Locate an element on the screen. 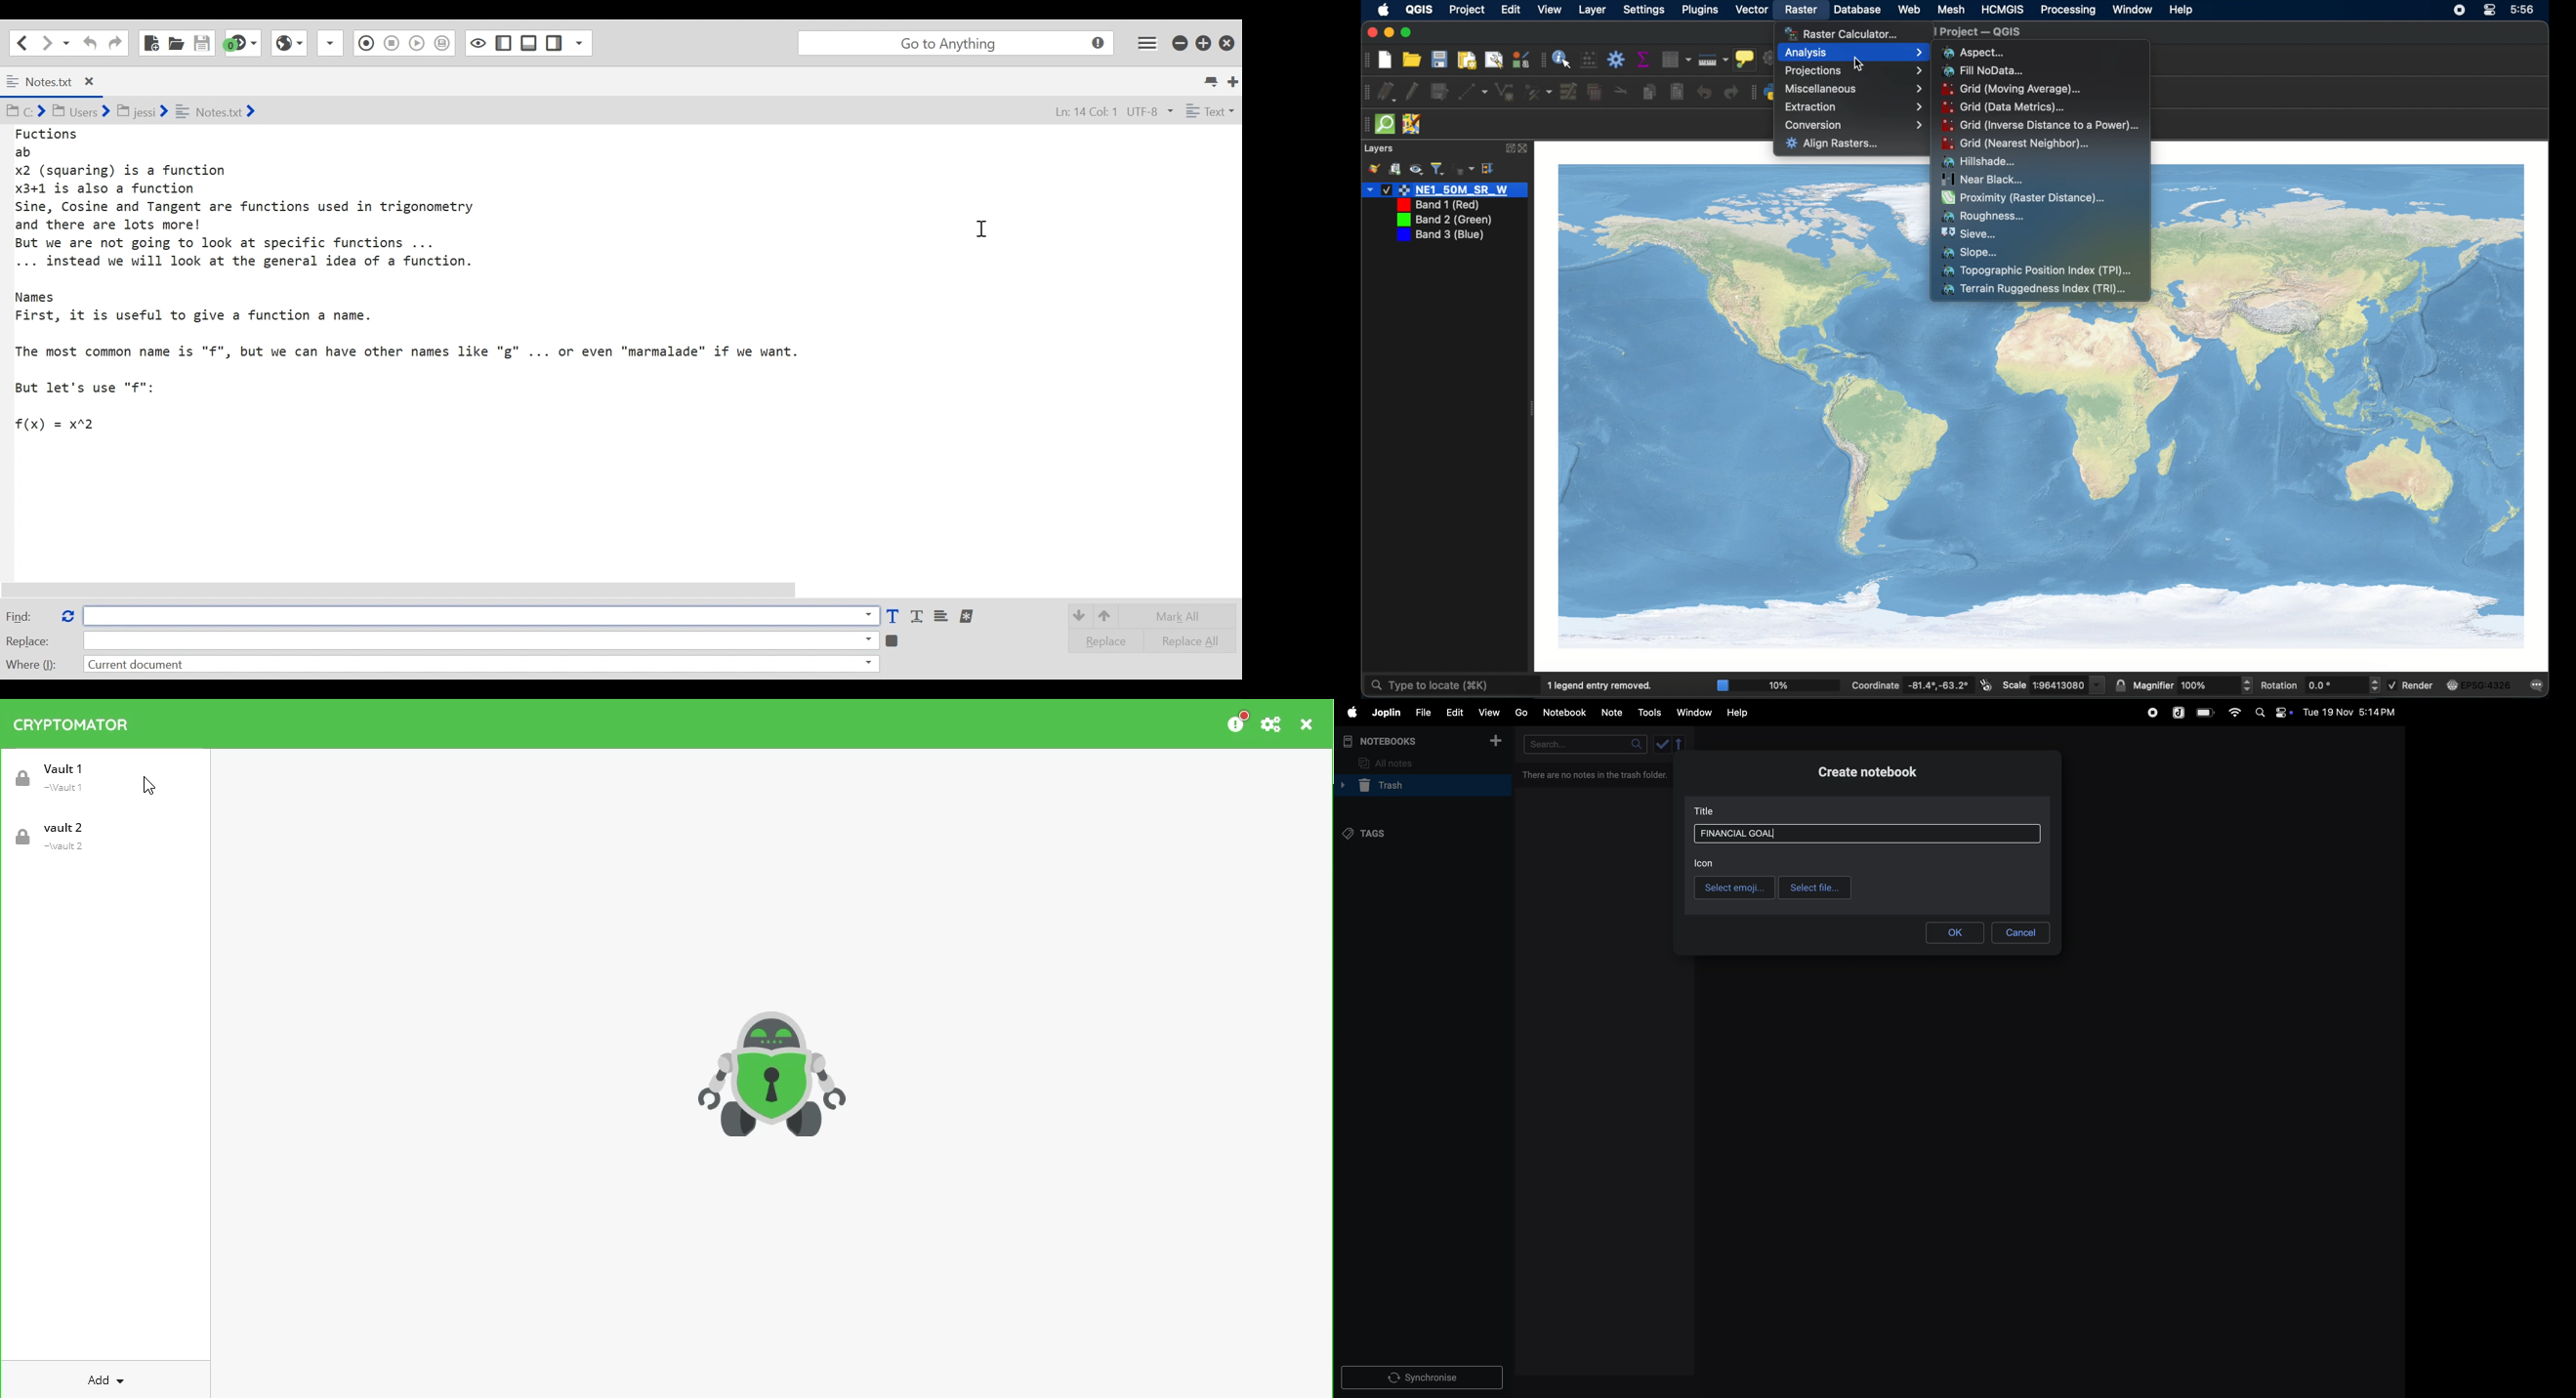 This screenshot has height=1400, width=2576. close is located at coordinates (1369, 33).